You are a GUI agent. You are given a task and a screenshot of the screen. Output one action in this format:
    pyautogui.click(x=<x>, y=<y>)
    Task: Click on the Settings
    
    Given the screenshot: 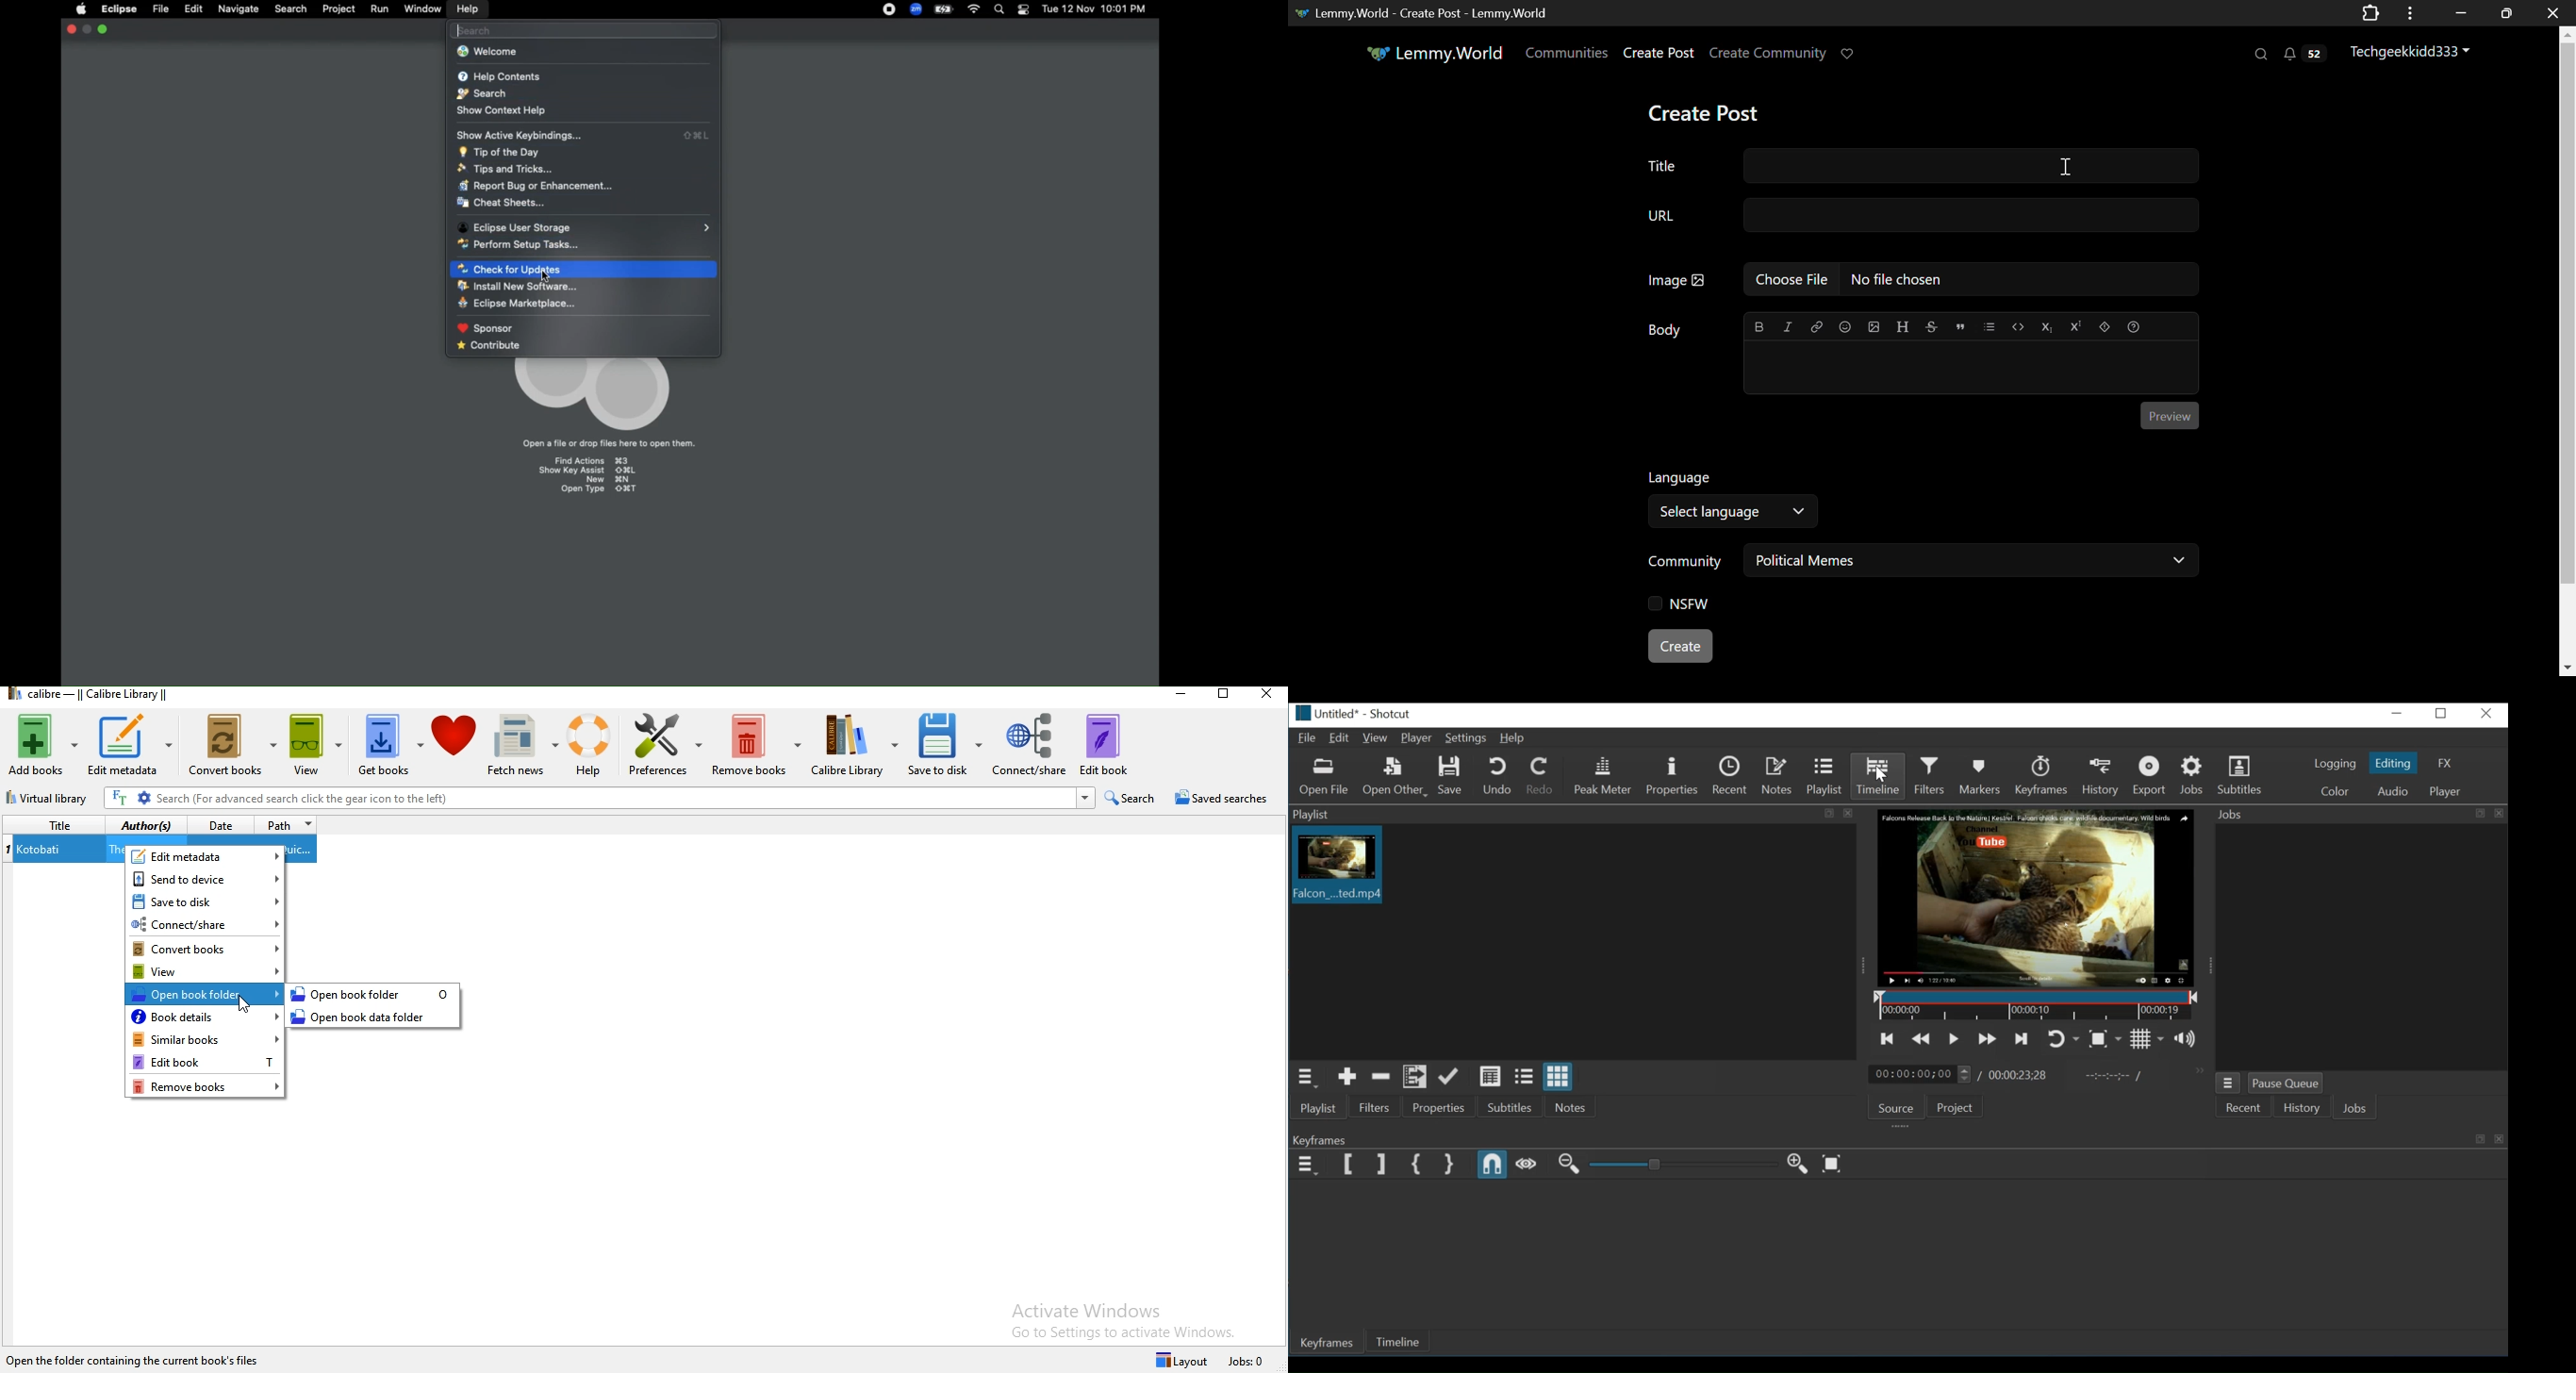 What is the action you would take?
    pyautogui.click(x=1466, y=738)
    